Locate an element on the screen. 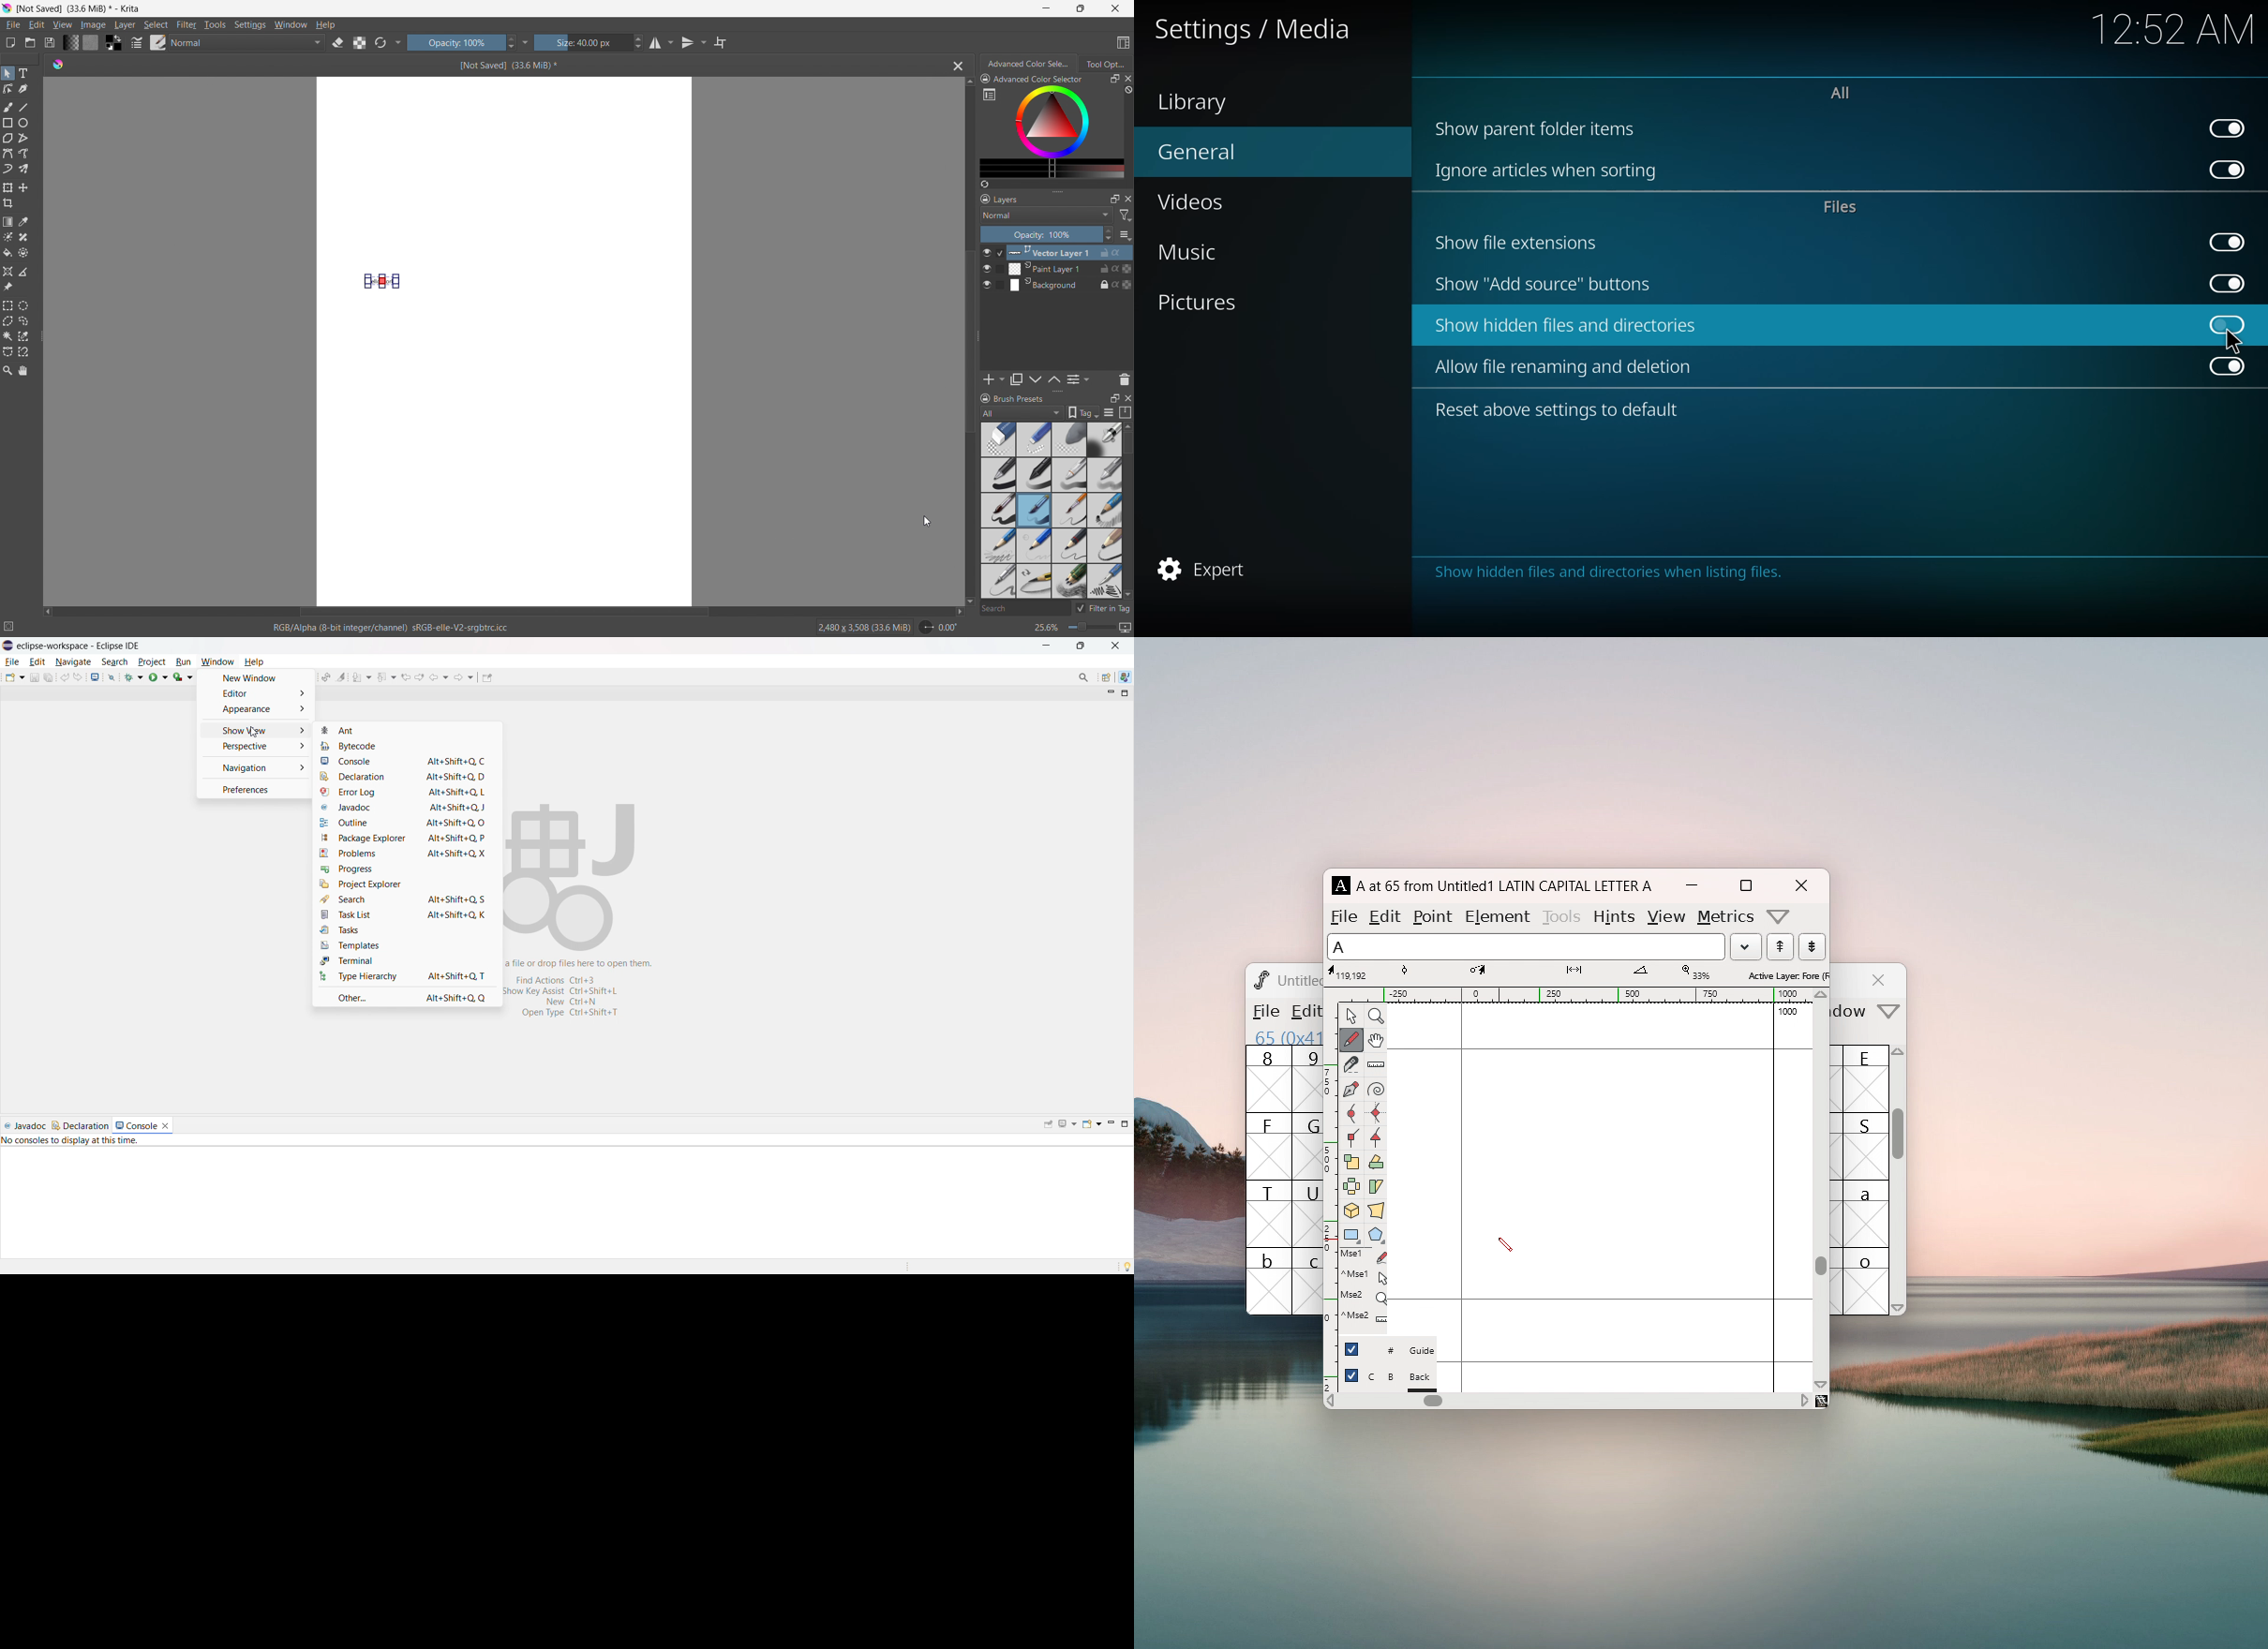  Hello world is located at coordinates (384, 282).